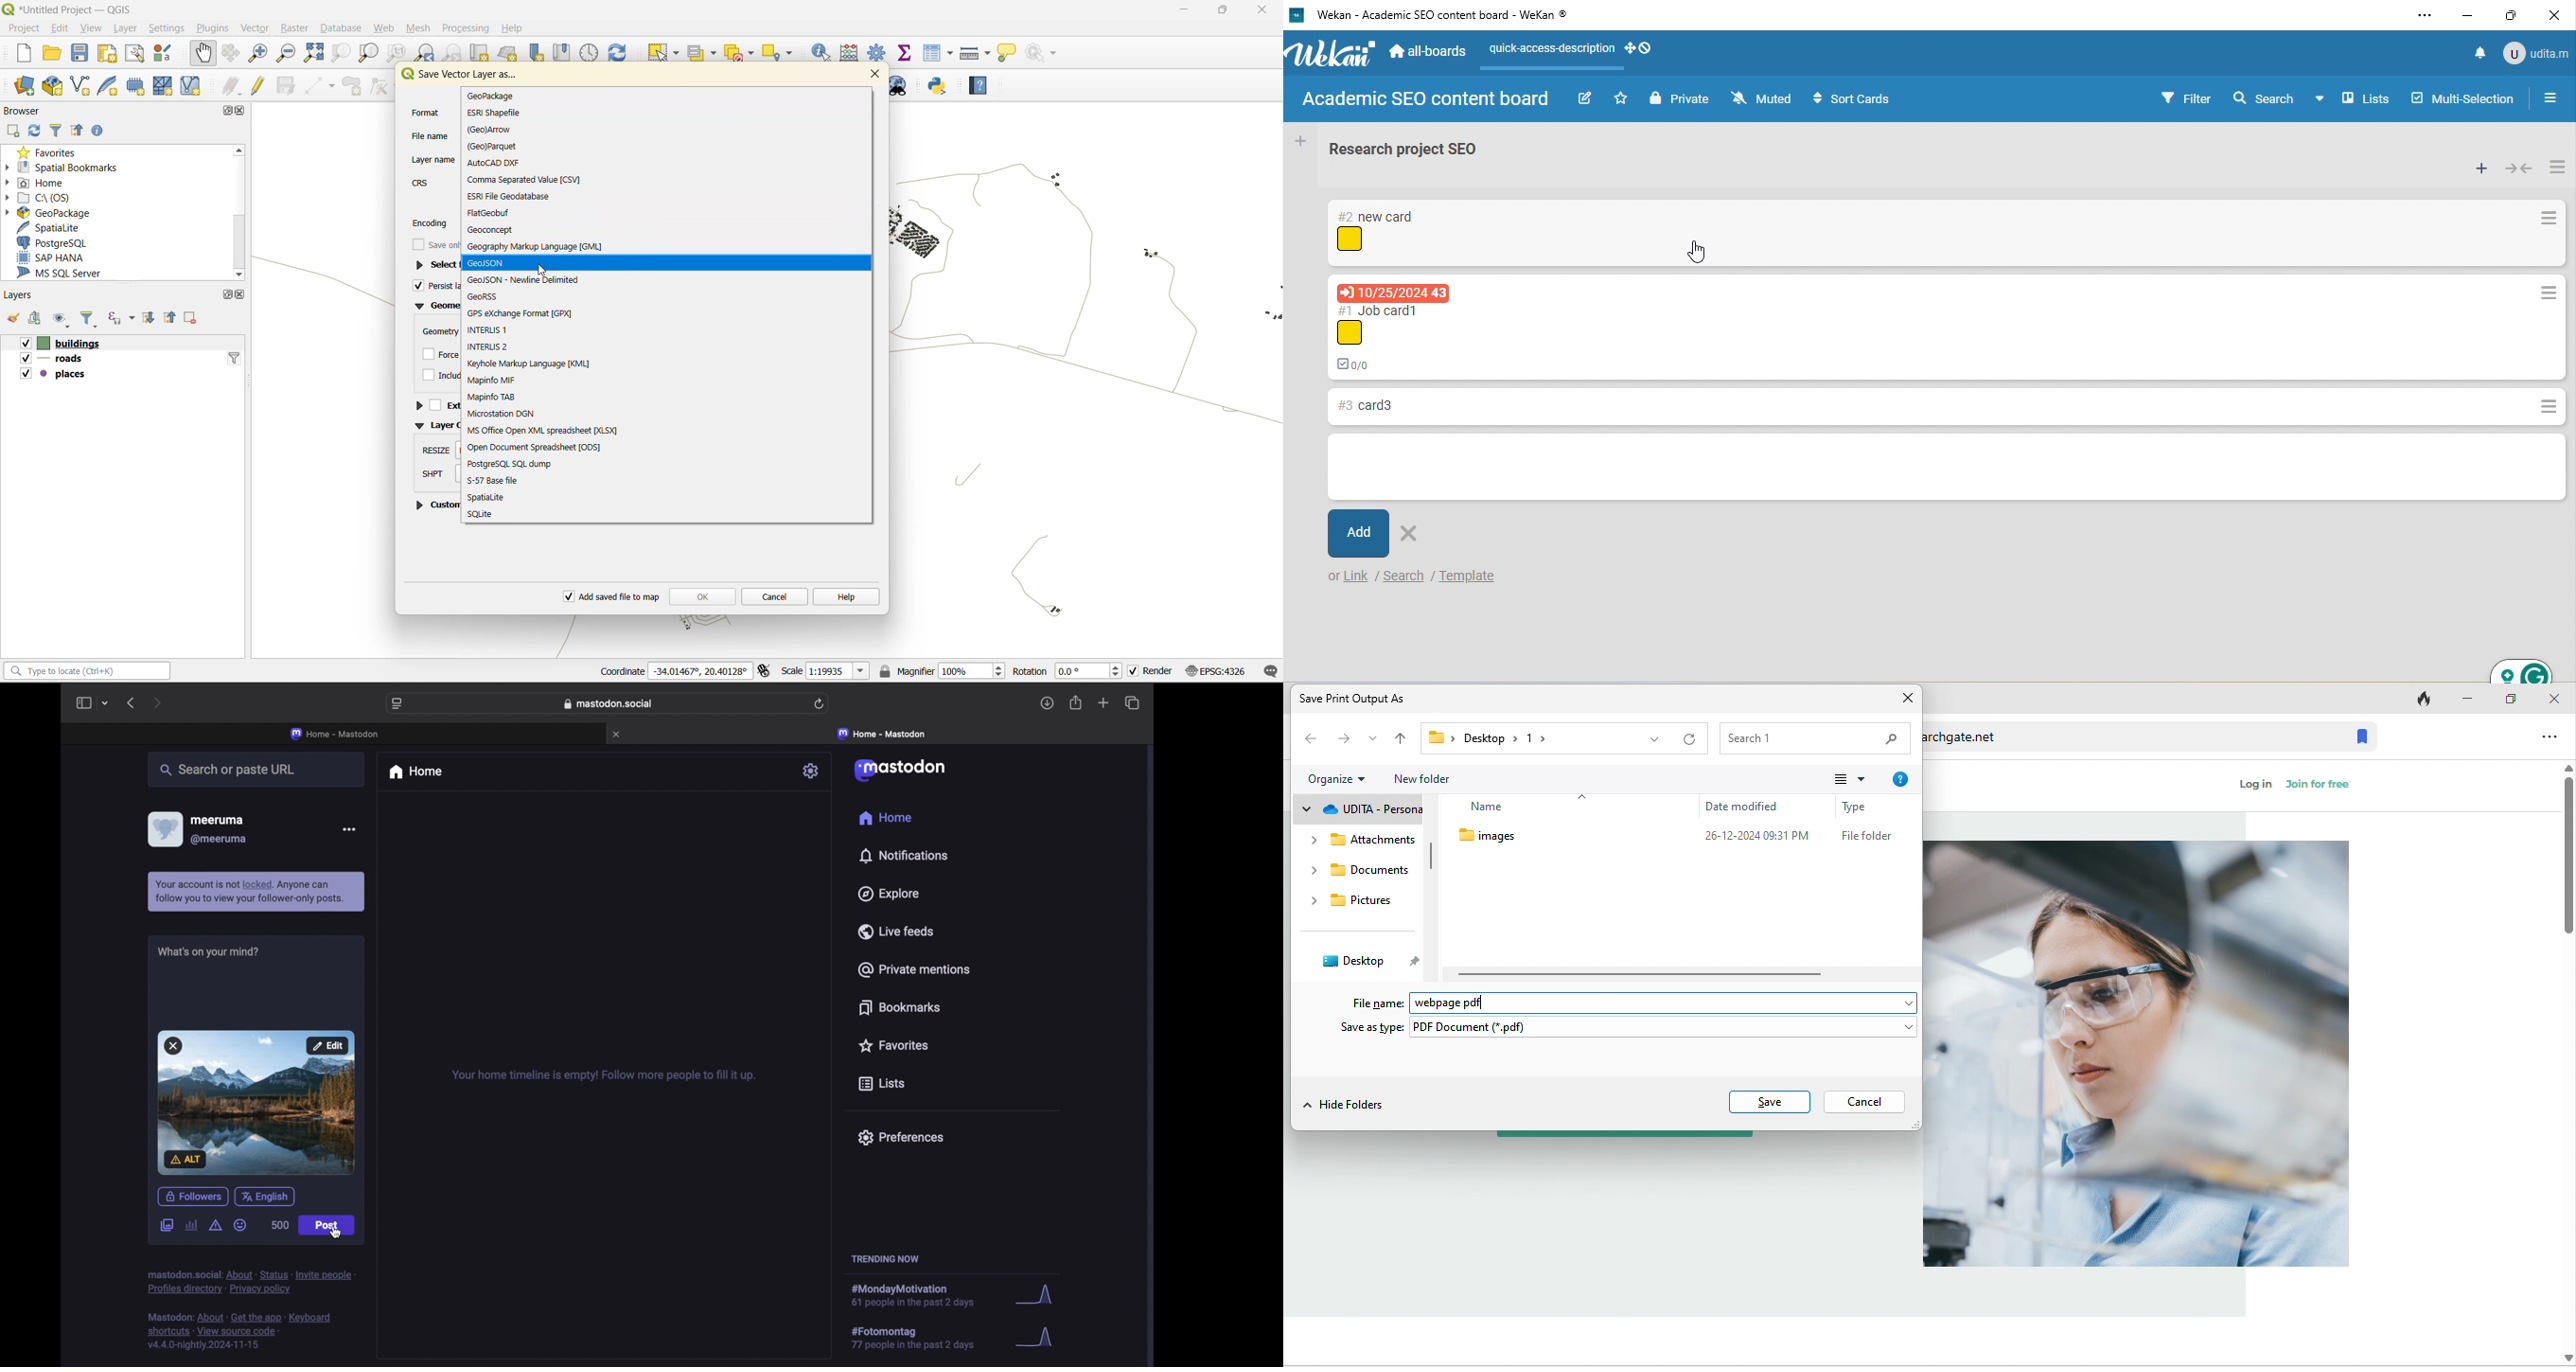 This screenshot has height=1372, width=2576. What do you see at coordinates (1759, 838) in the screenshot?
I see `26-12-2024 9:51PM` at bounding box center [1759, 838].